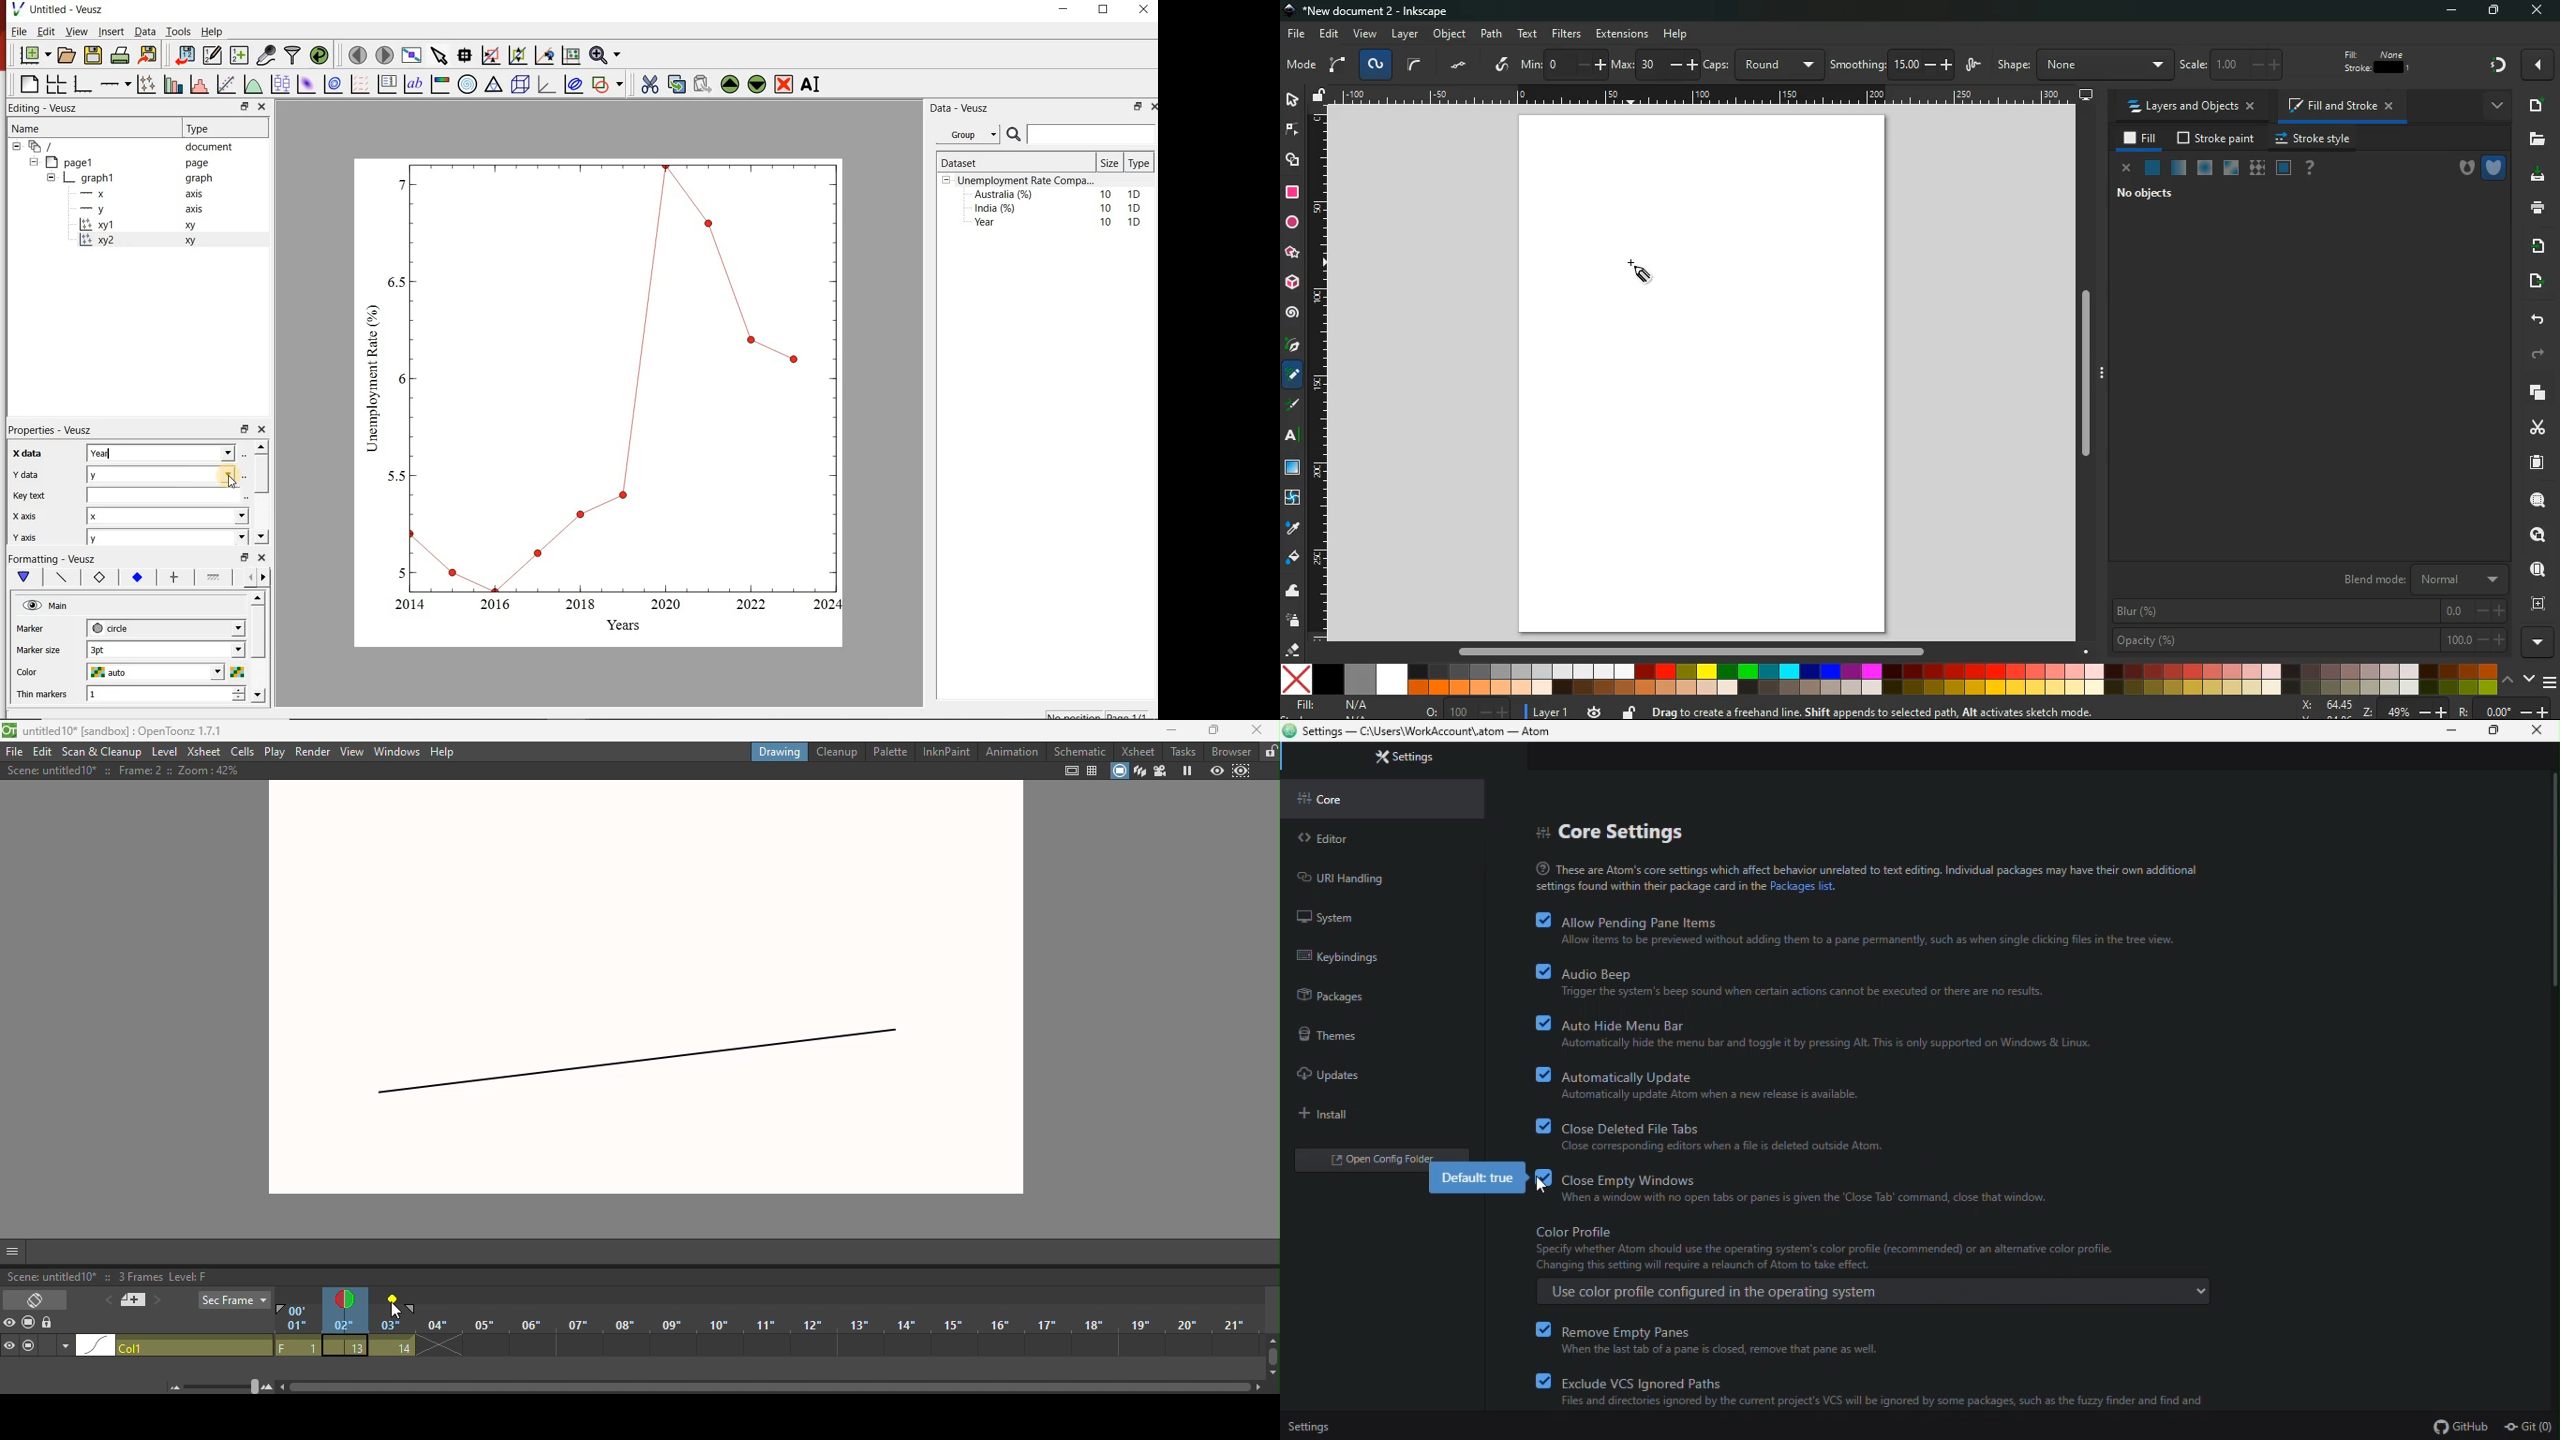 The height and width of the screenshot is (1456, 2576). Describe the element at coordinates (2162, 195) in the screenshot. I see `no objects` at that location.